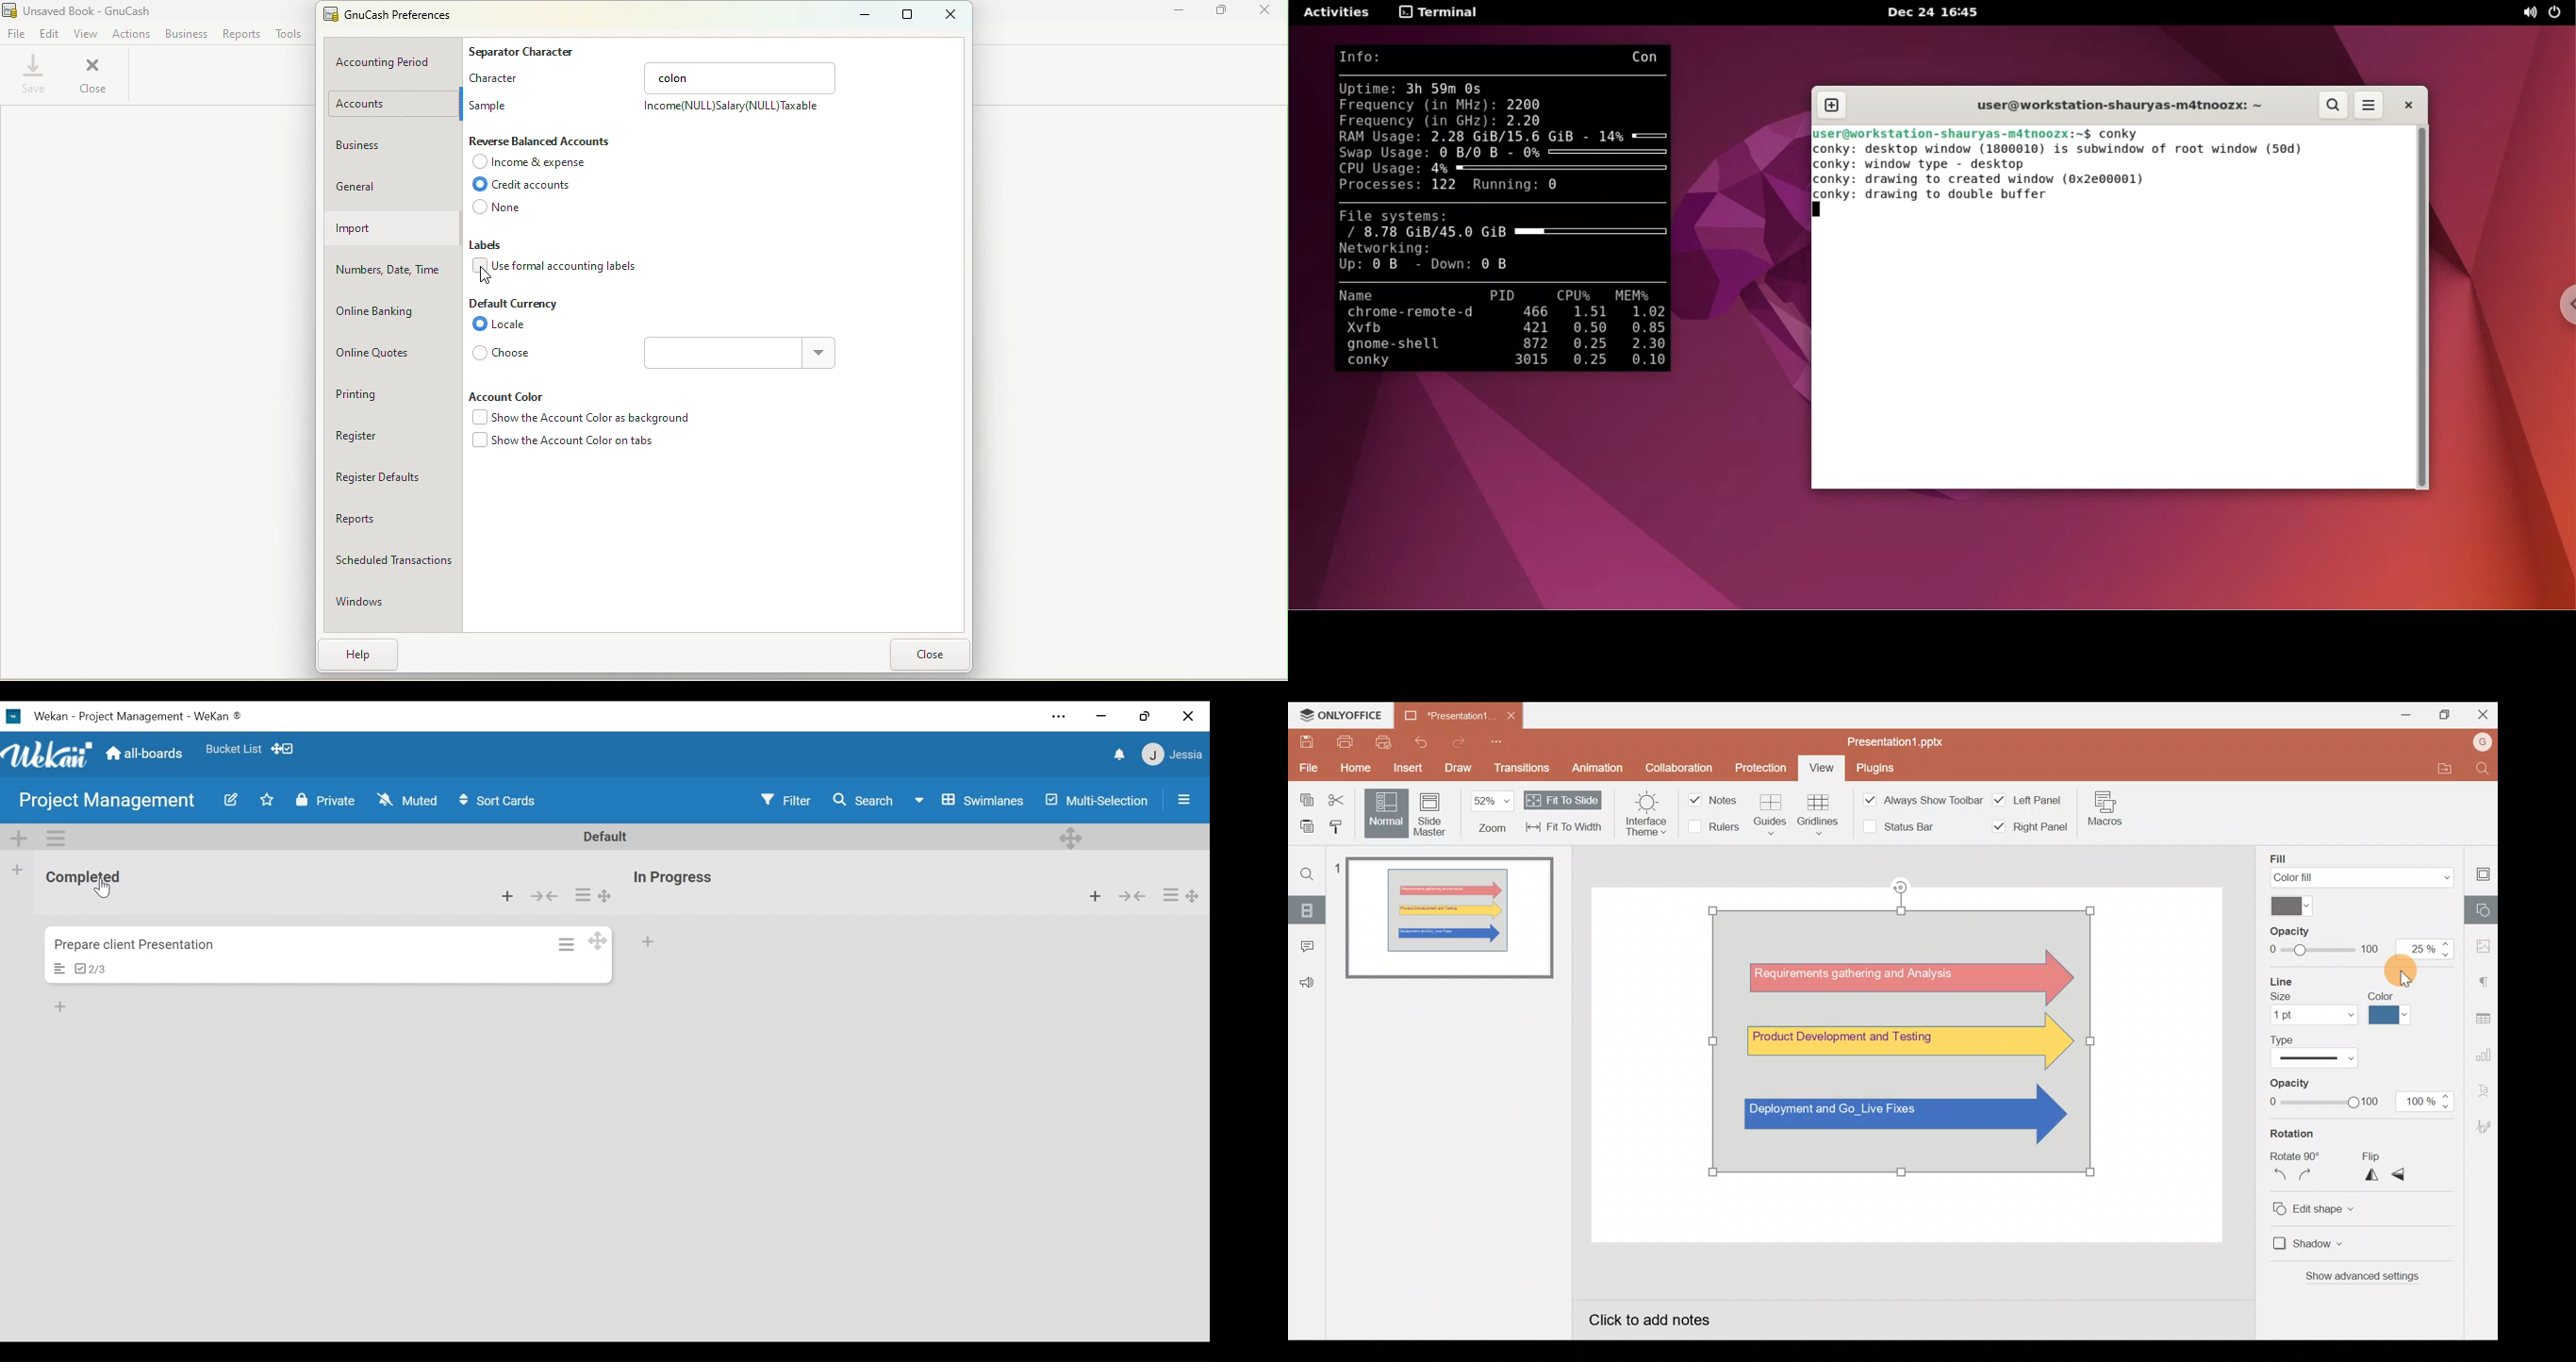 This screenshot has width=2576, height=1372. I want to click on Chart settings, so click(2484, 1051).